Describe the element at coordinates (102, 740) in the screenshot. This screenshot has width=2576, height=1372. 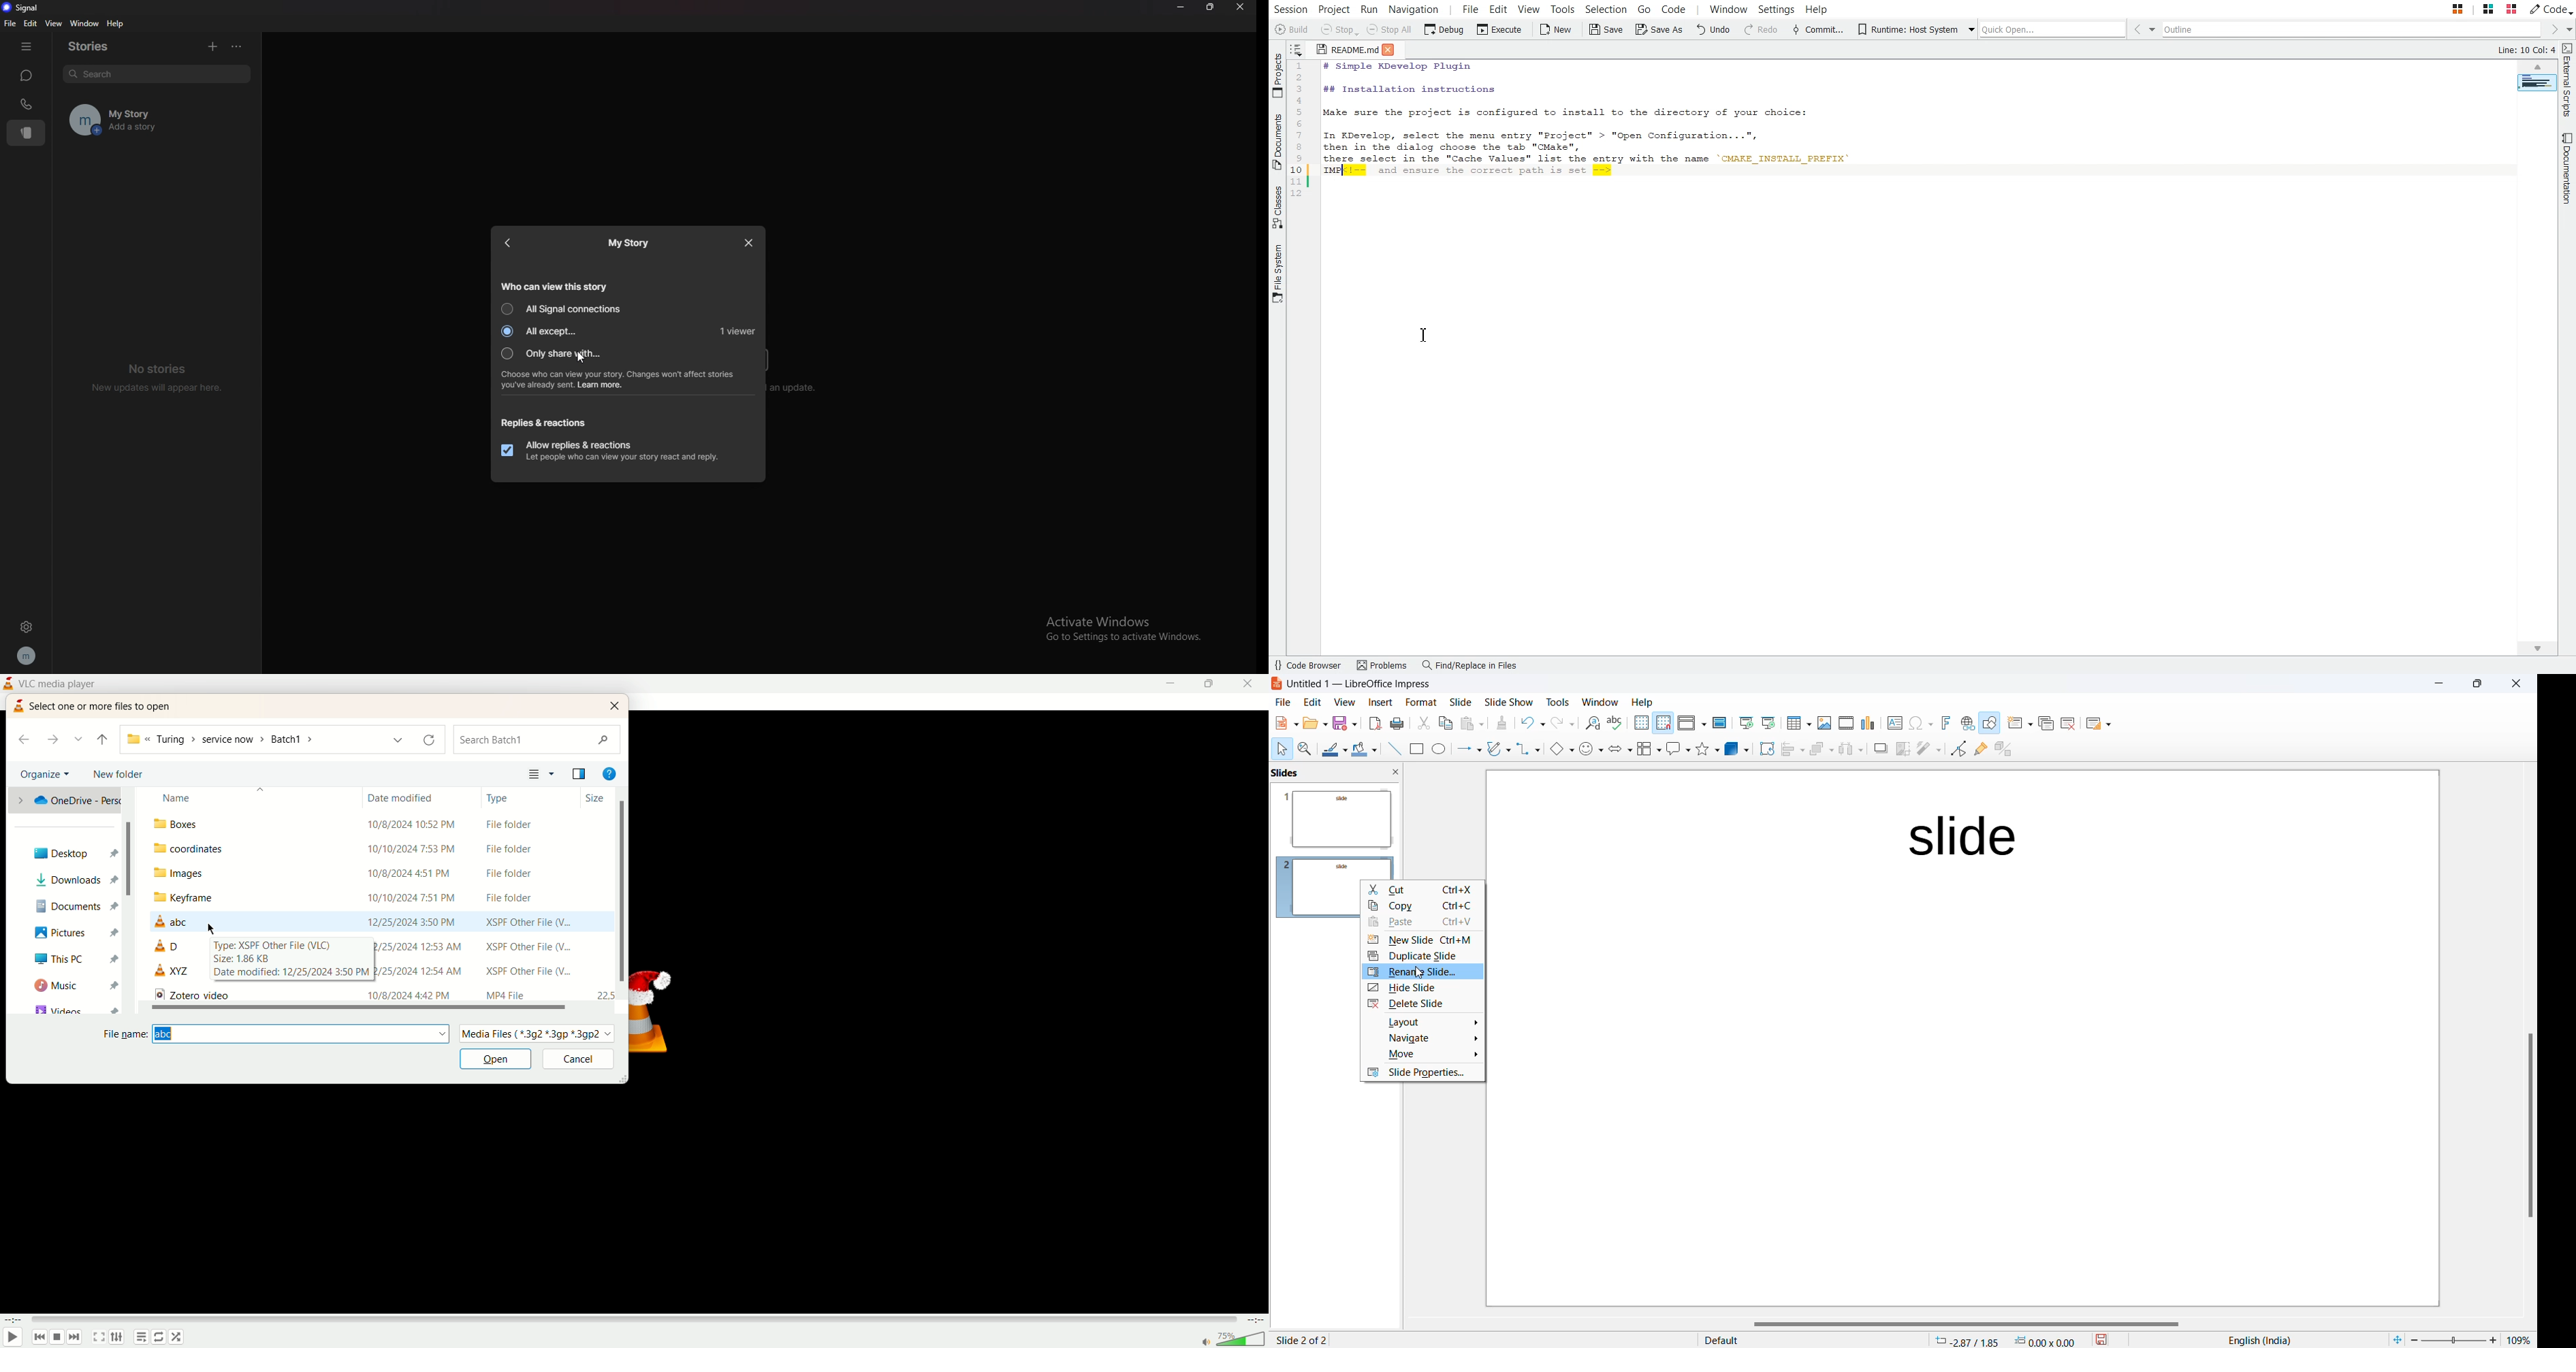
I see `go upto` at that location.